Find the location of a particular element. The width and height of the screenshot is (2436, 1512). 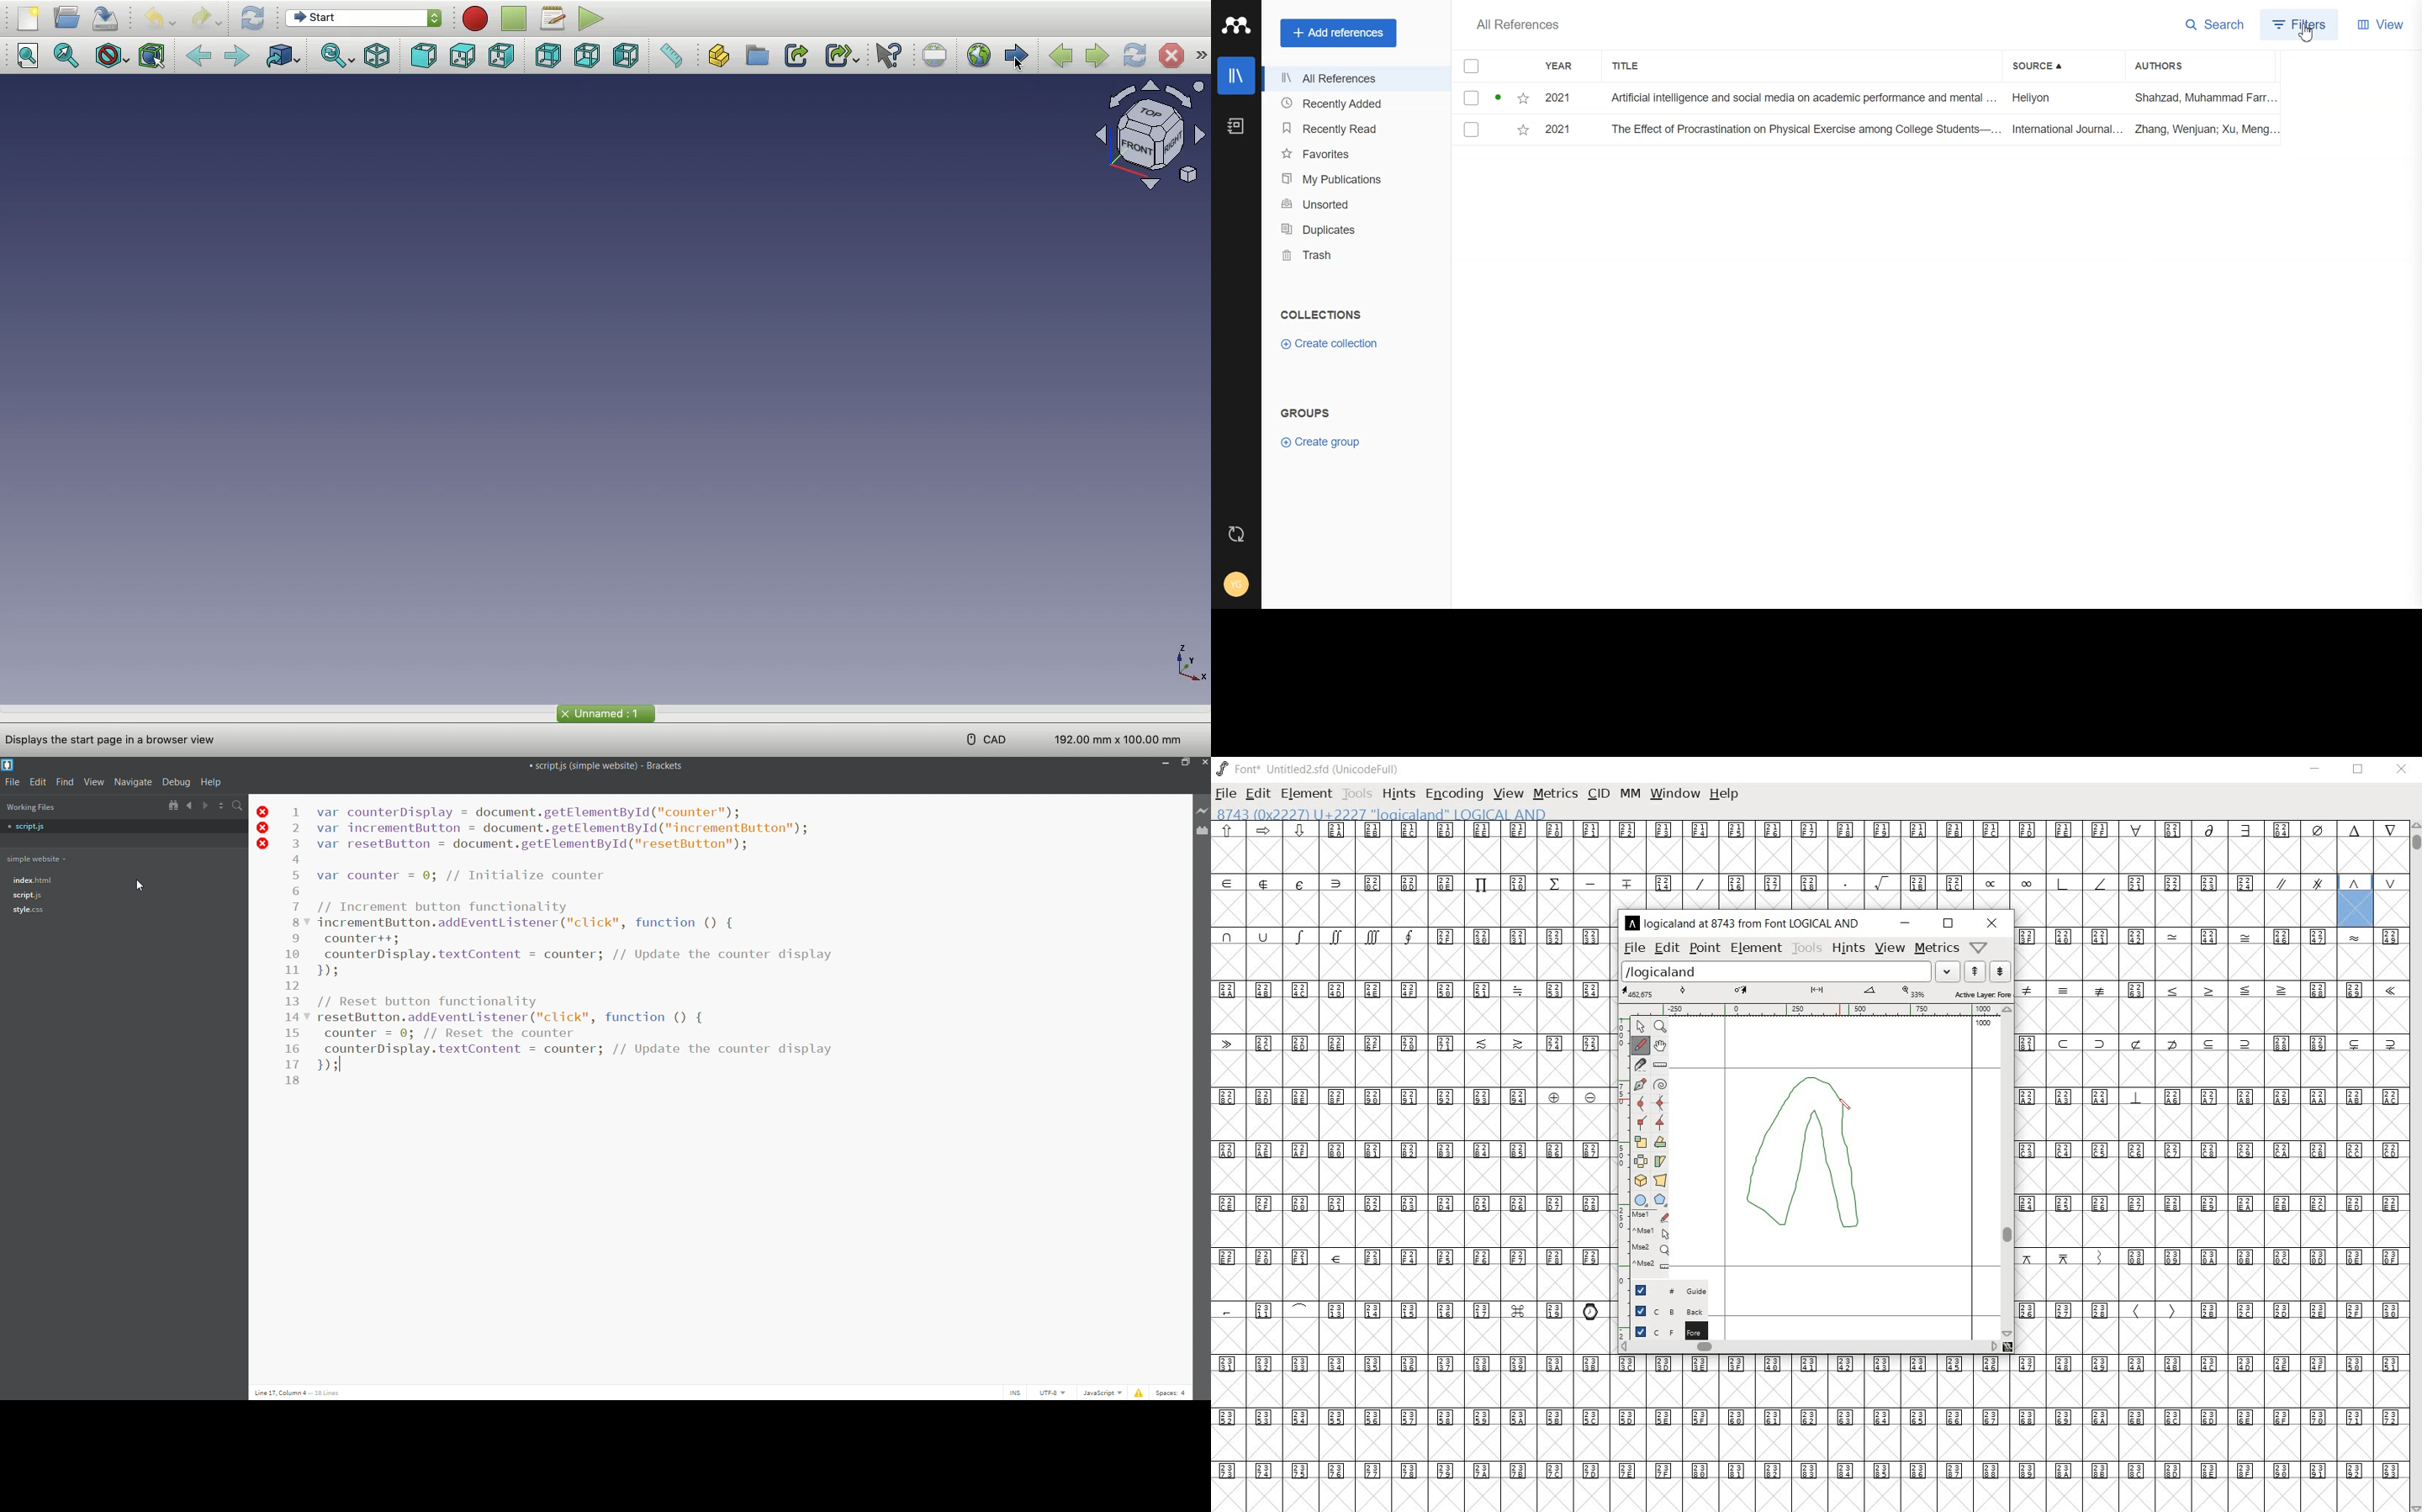

Previous page is located at coordinates (1061, 57).